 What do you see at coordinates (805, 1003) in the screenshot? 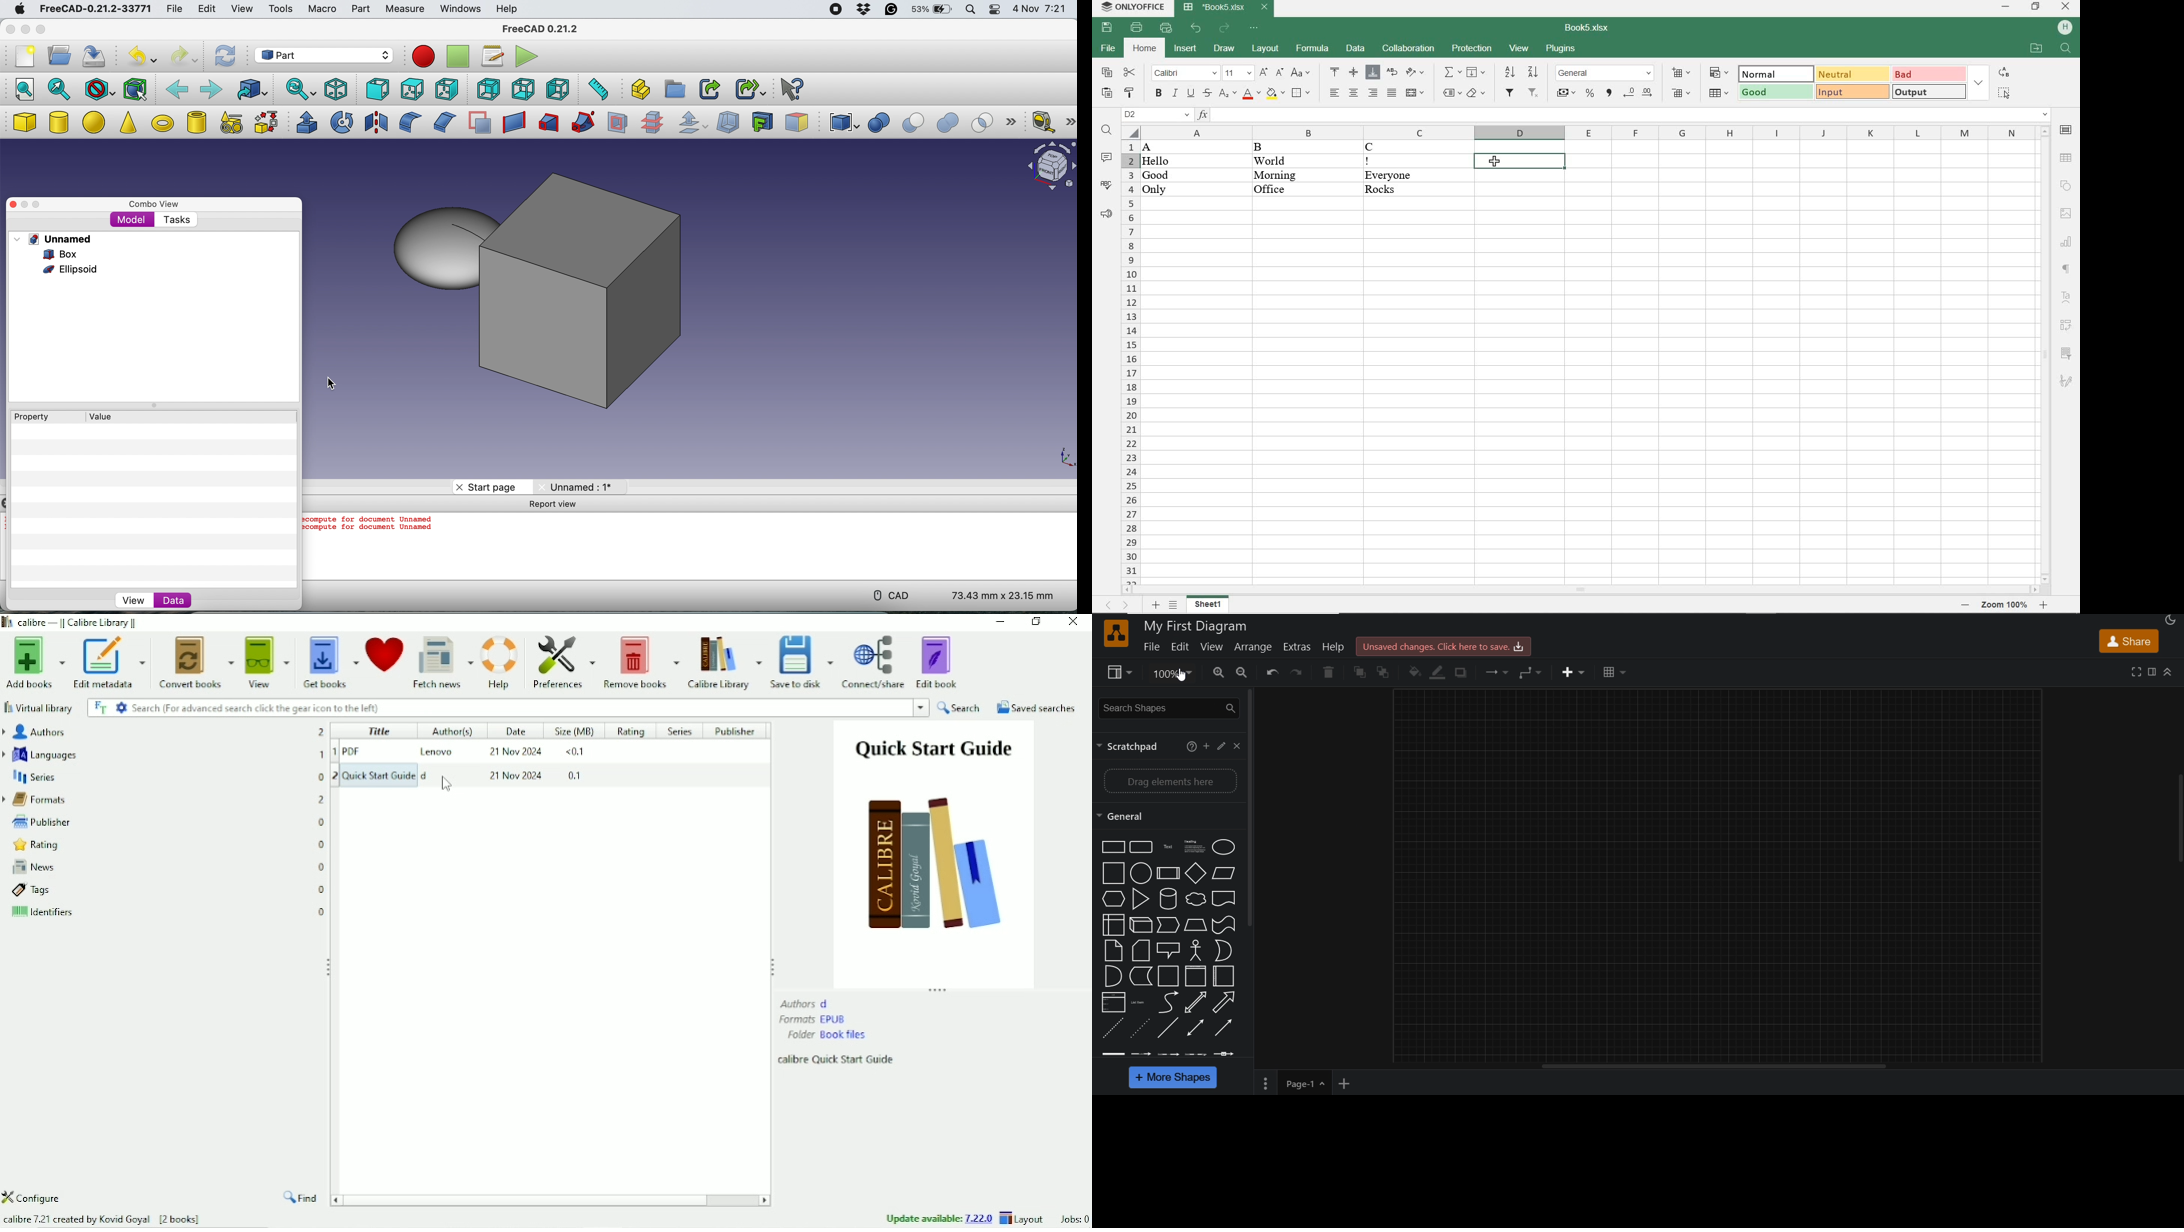
I see `Authors` at bounding box center [805, 1003].